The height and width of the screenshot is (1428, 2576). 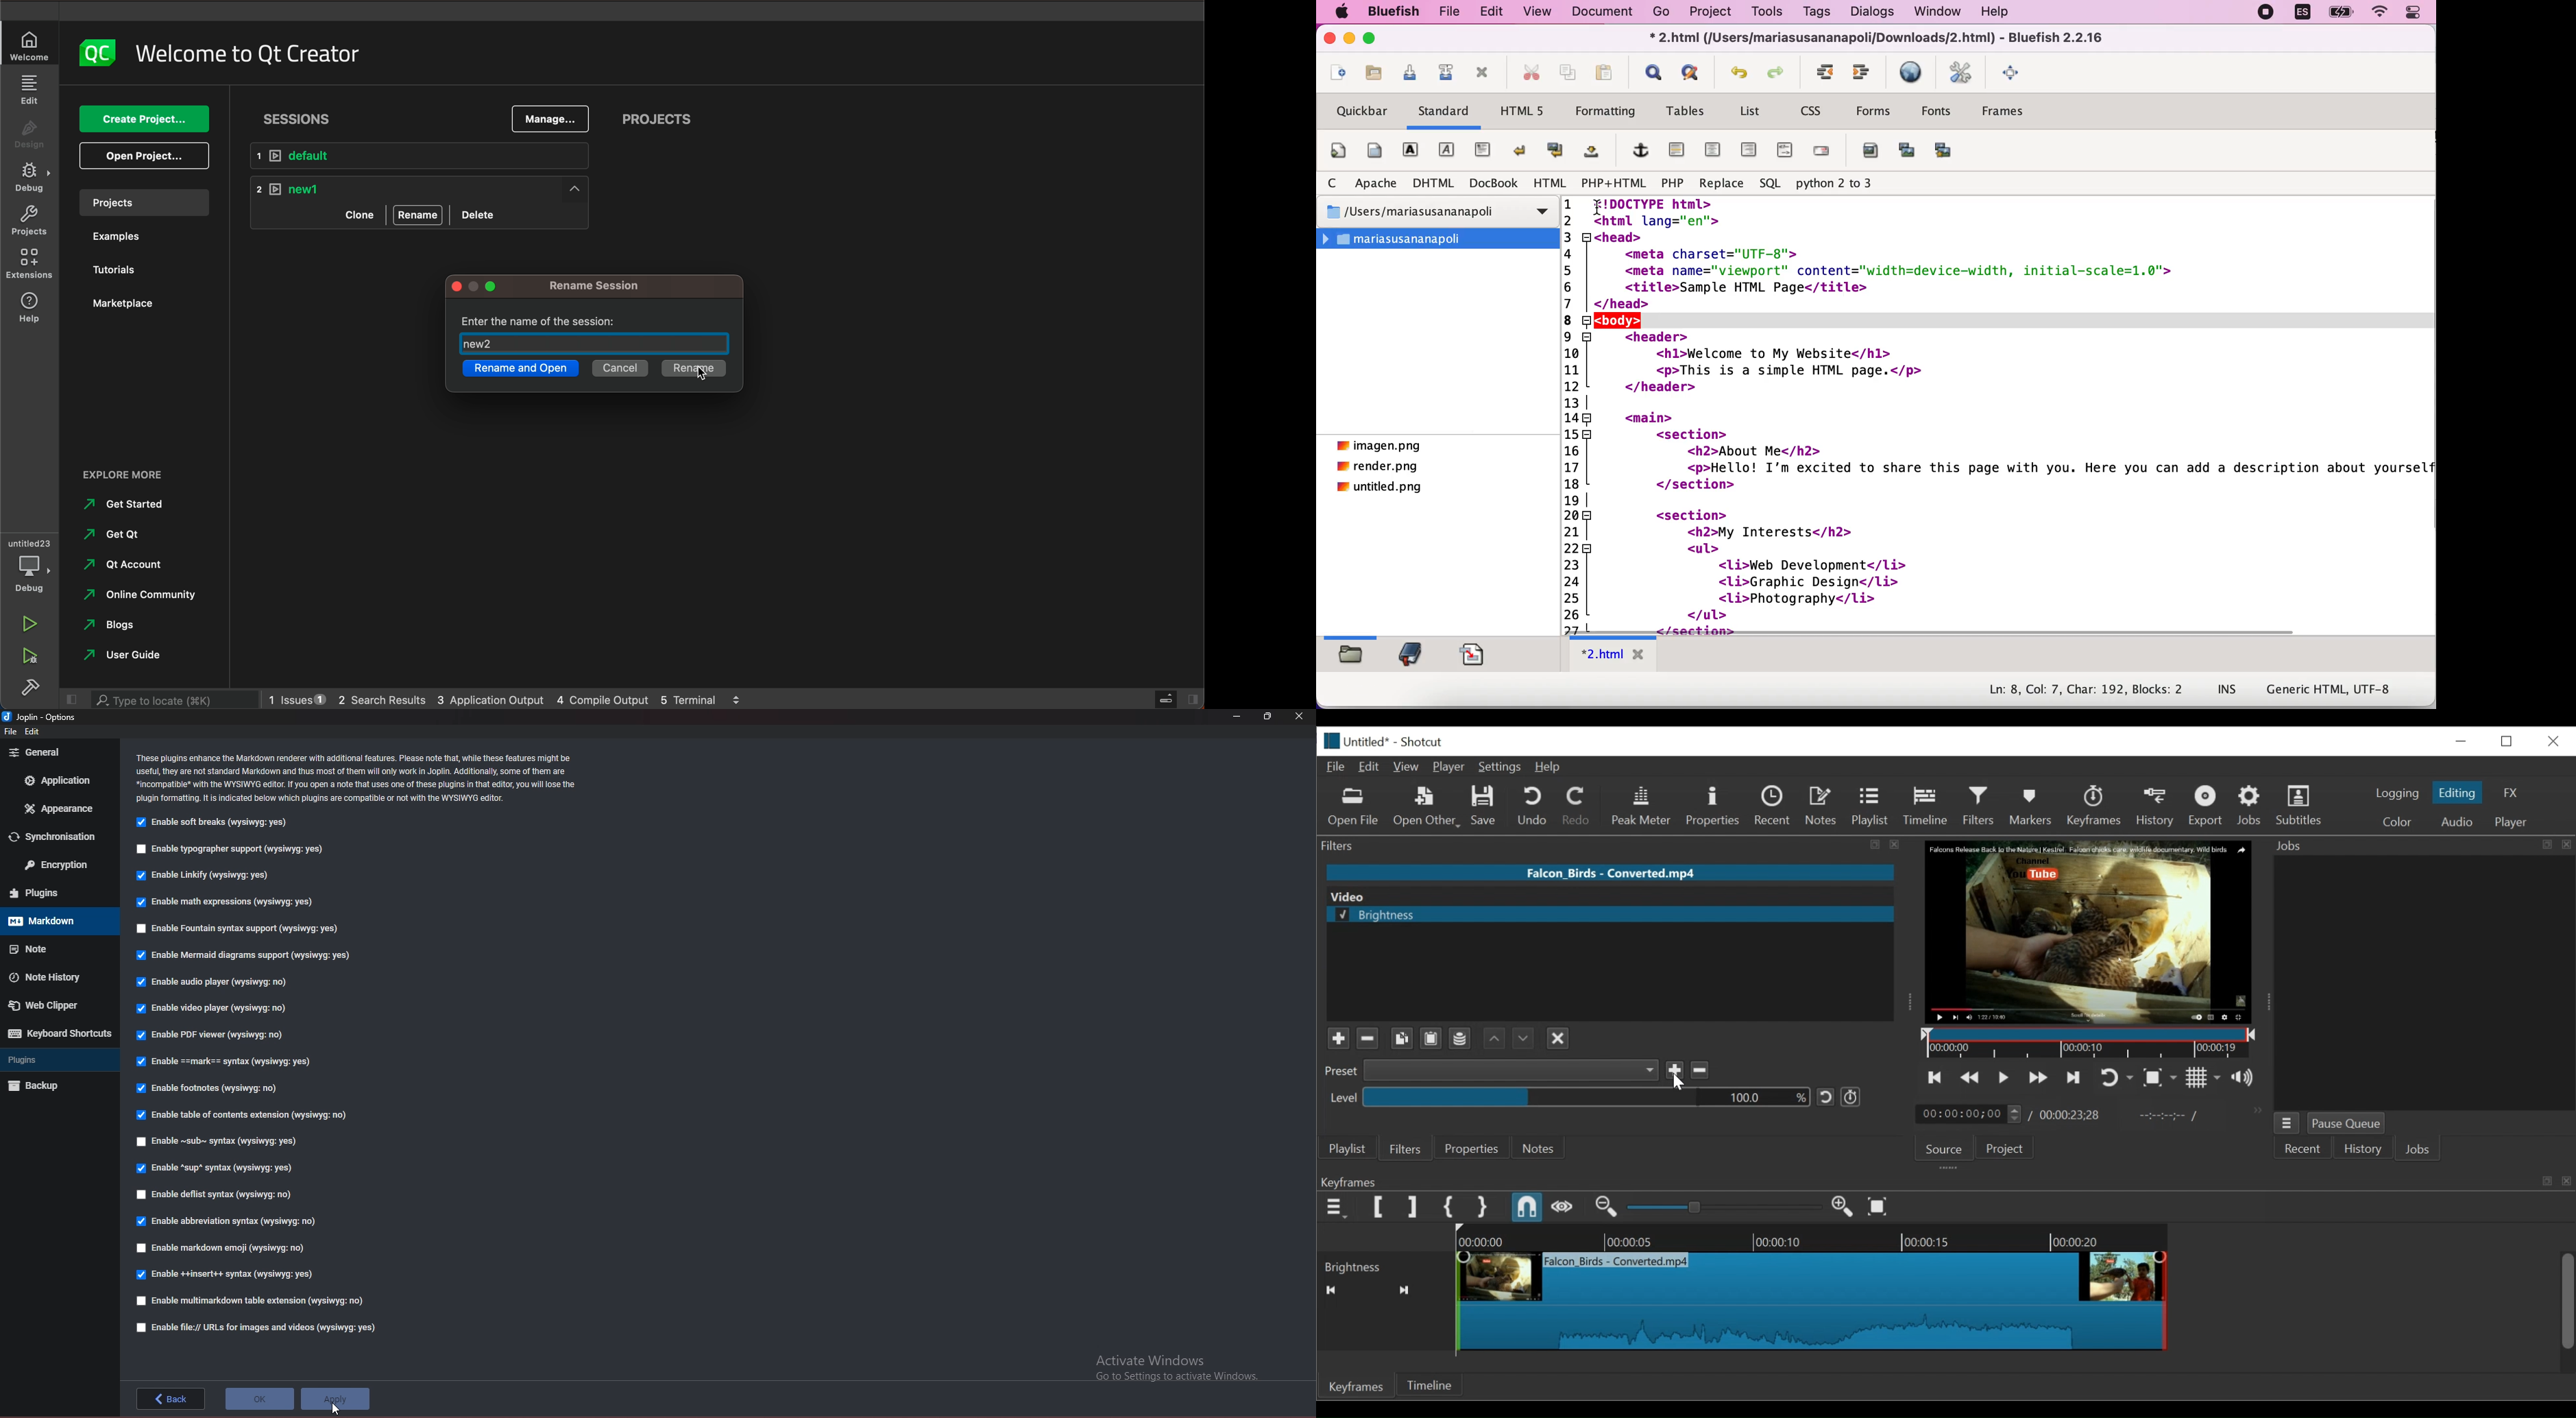 What do you see at coordinates (1828, 74) in the screenshot?
I see `unindent` at bounding box center [1828, 74].